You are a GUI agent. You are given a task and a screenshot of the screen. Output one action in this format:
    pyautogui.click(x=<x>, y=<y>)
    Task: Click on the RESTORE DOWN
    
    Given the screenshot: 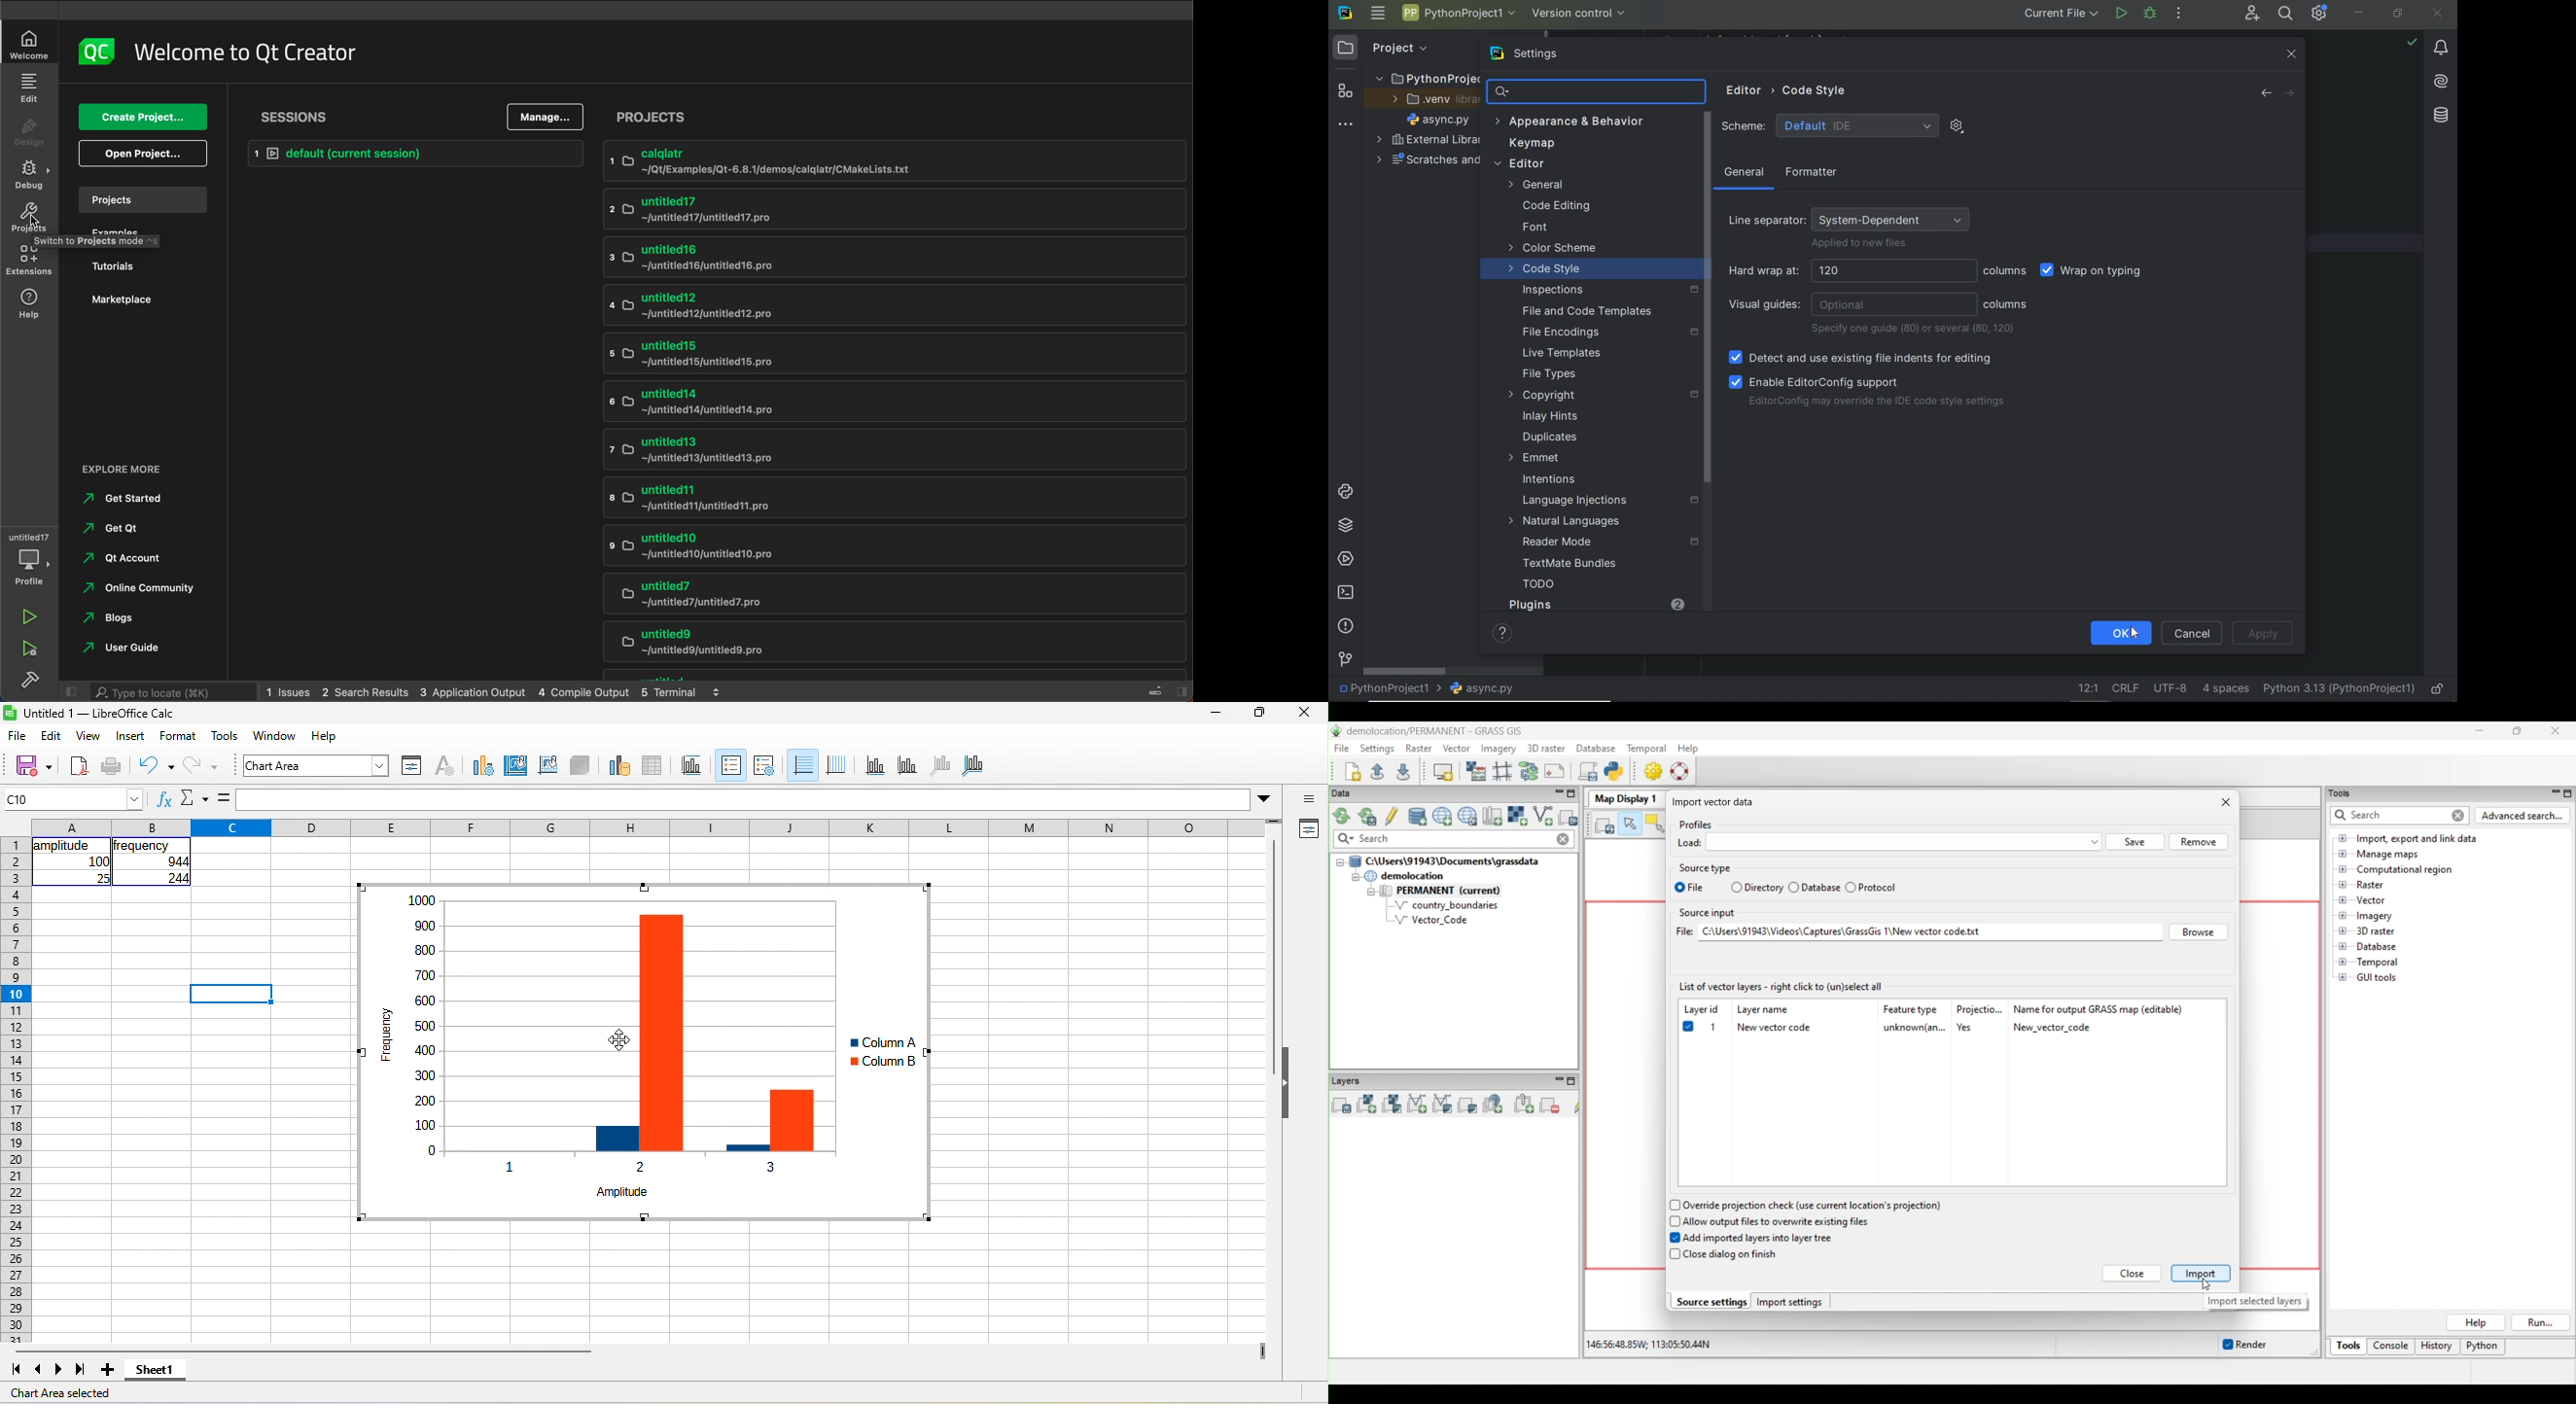 What is the action you would take?
    pyautogui.click(x=2398, y=15)
    